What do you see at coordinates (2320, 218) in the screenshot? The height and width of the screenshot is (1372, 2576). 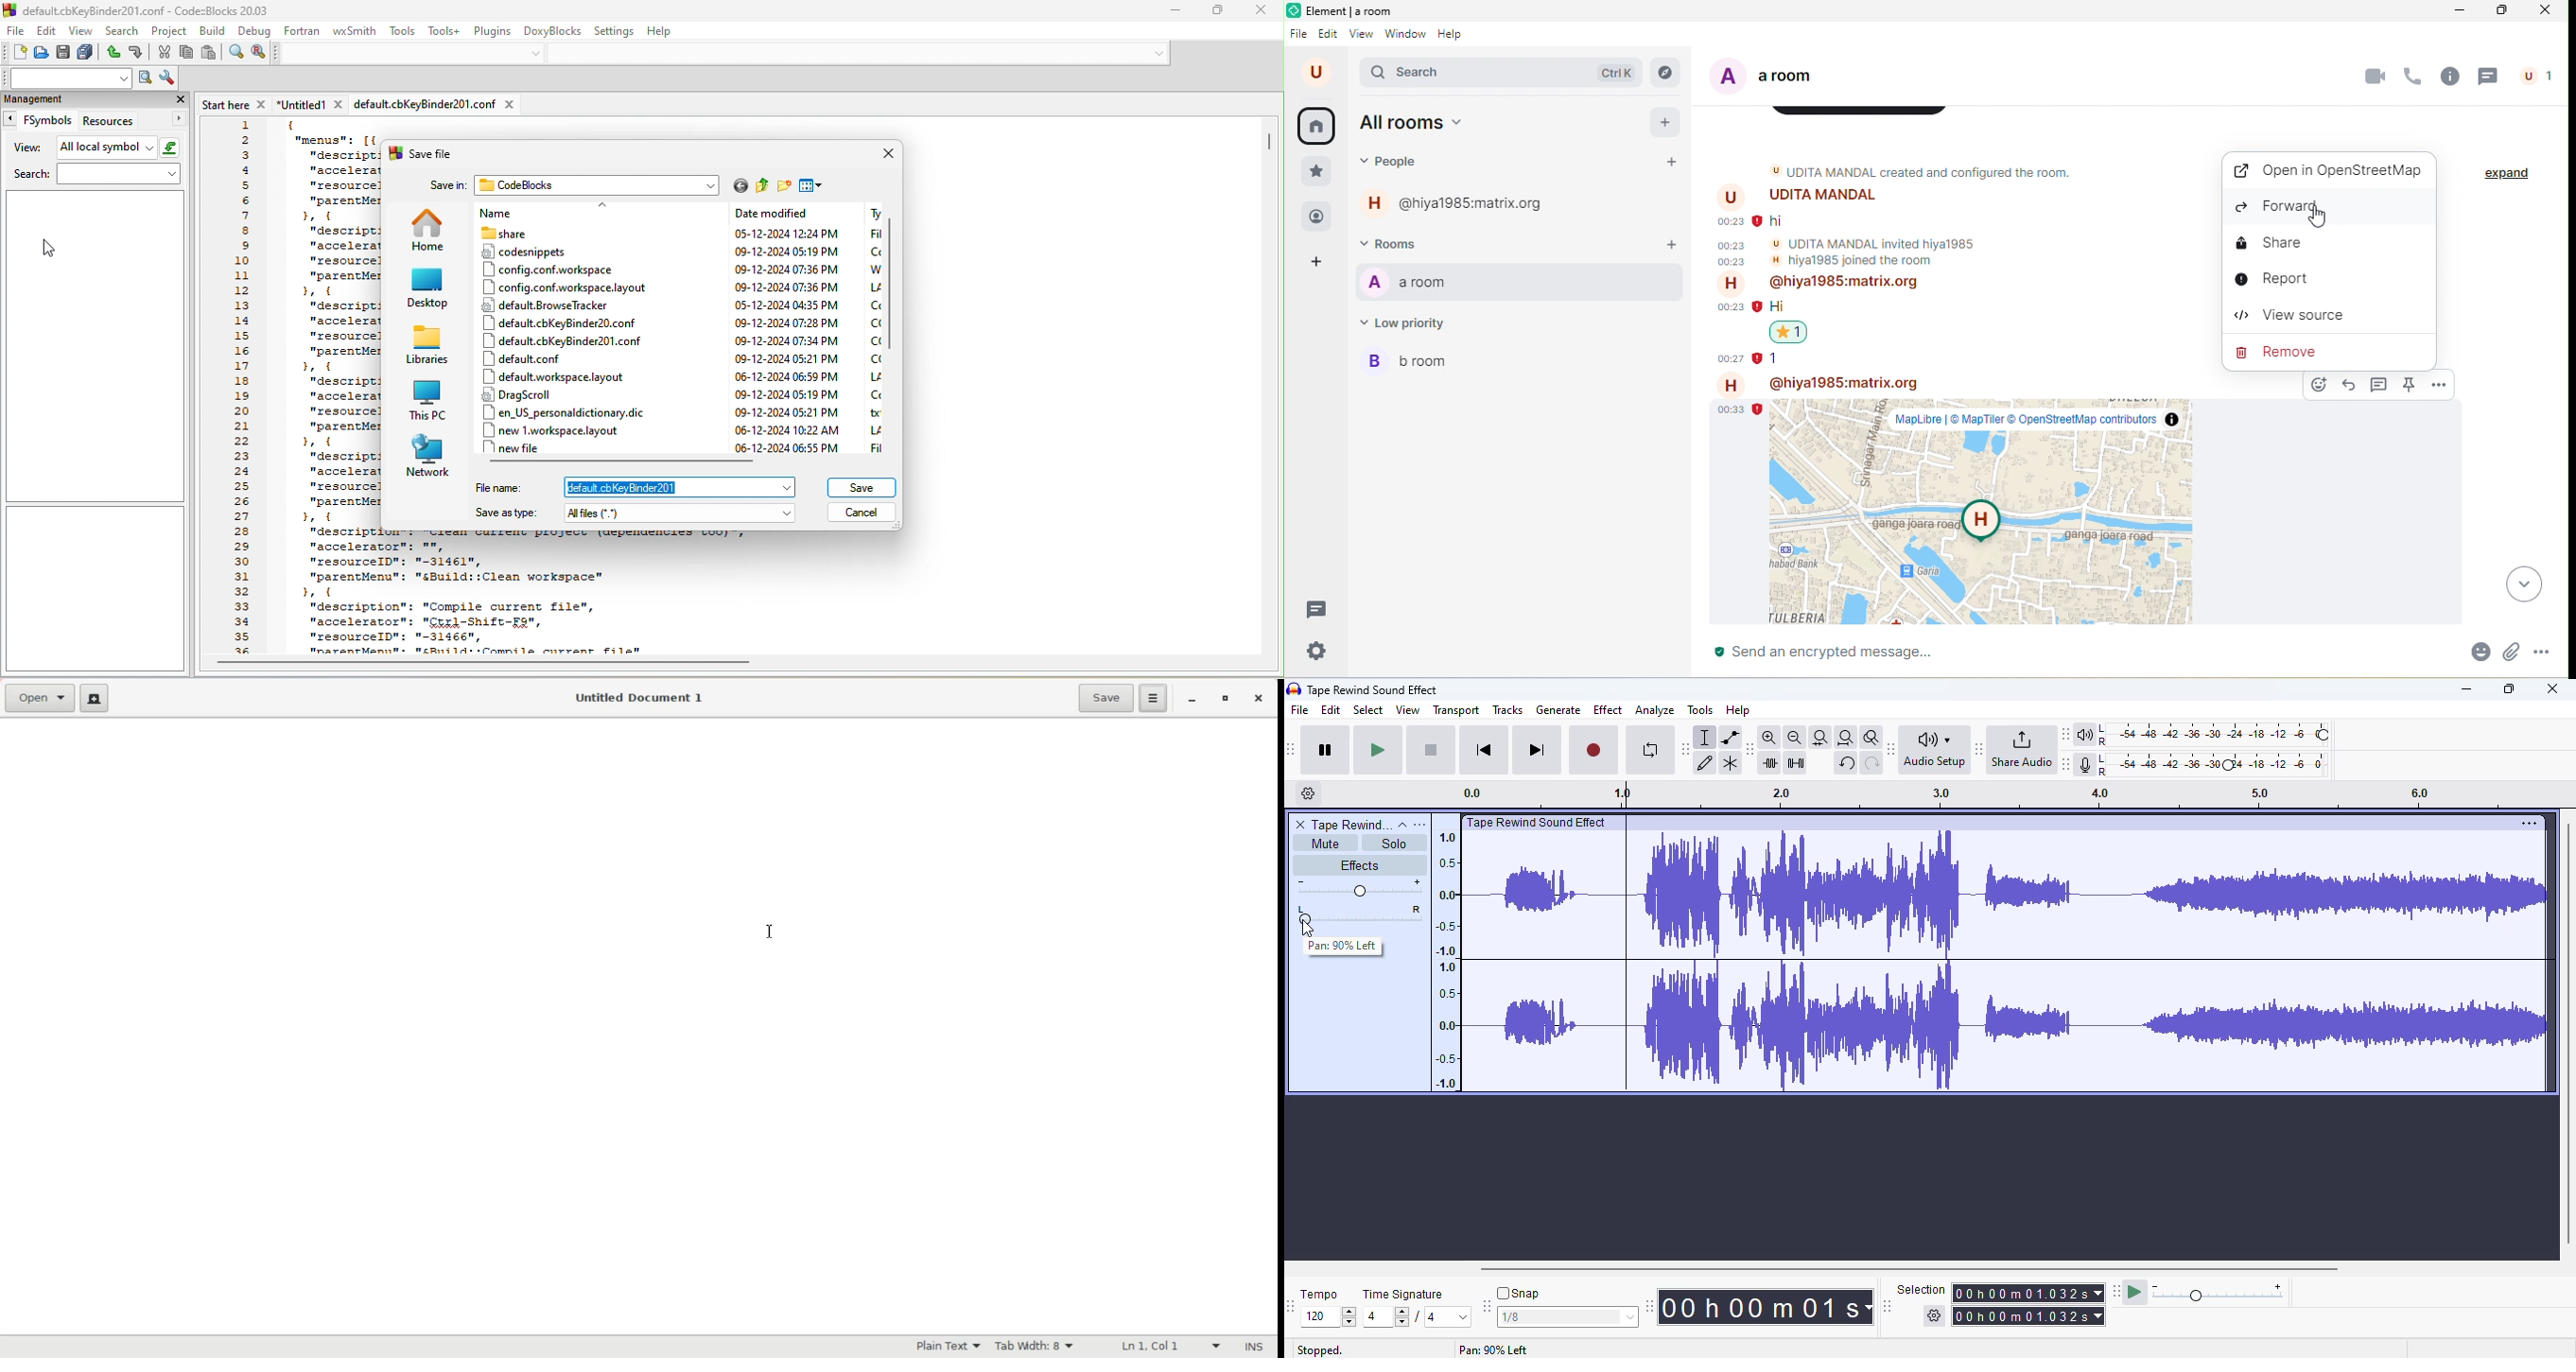 I see `cursor` at bounding box center [2320, 218].